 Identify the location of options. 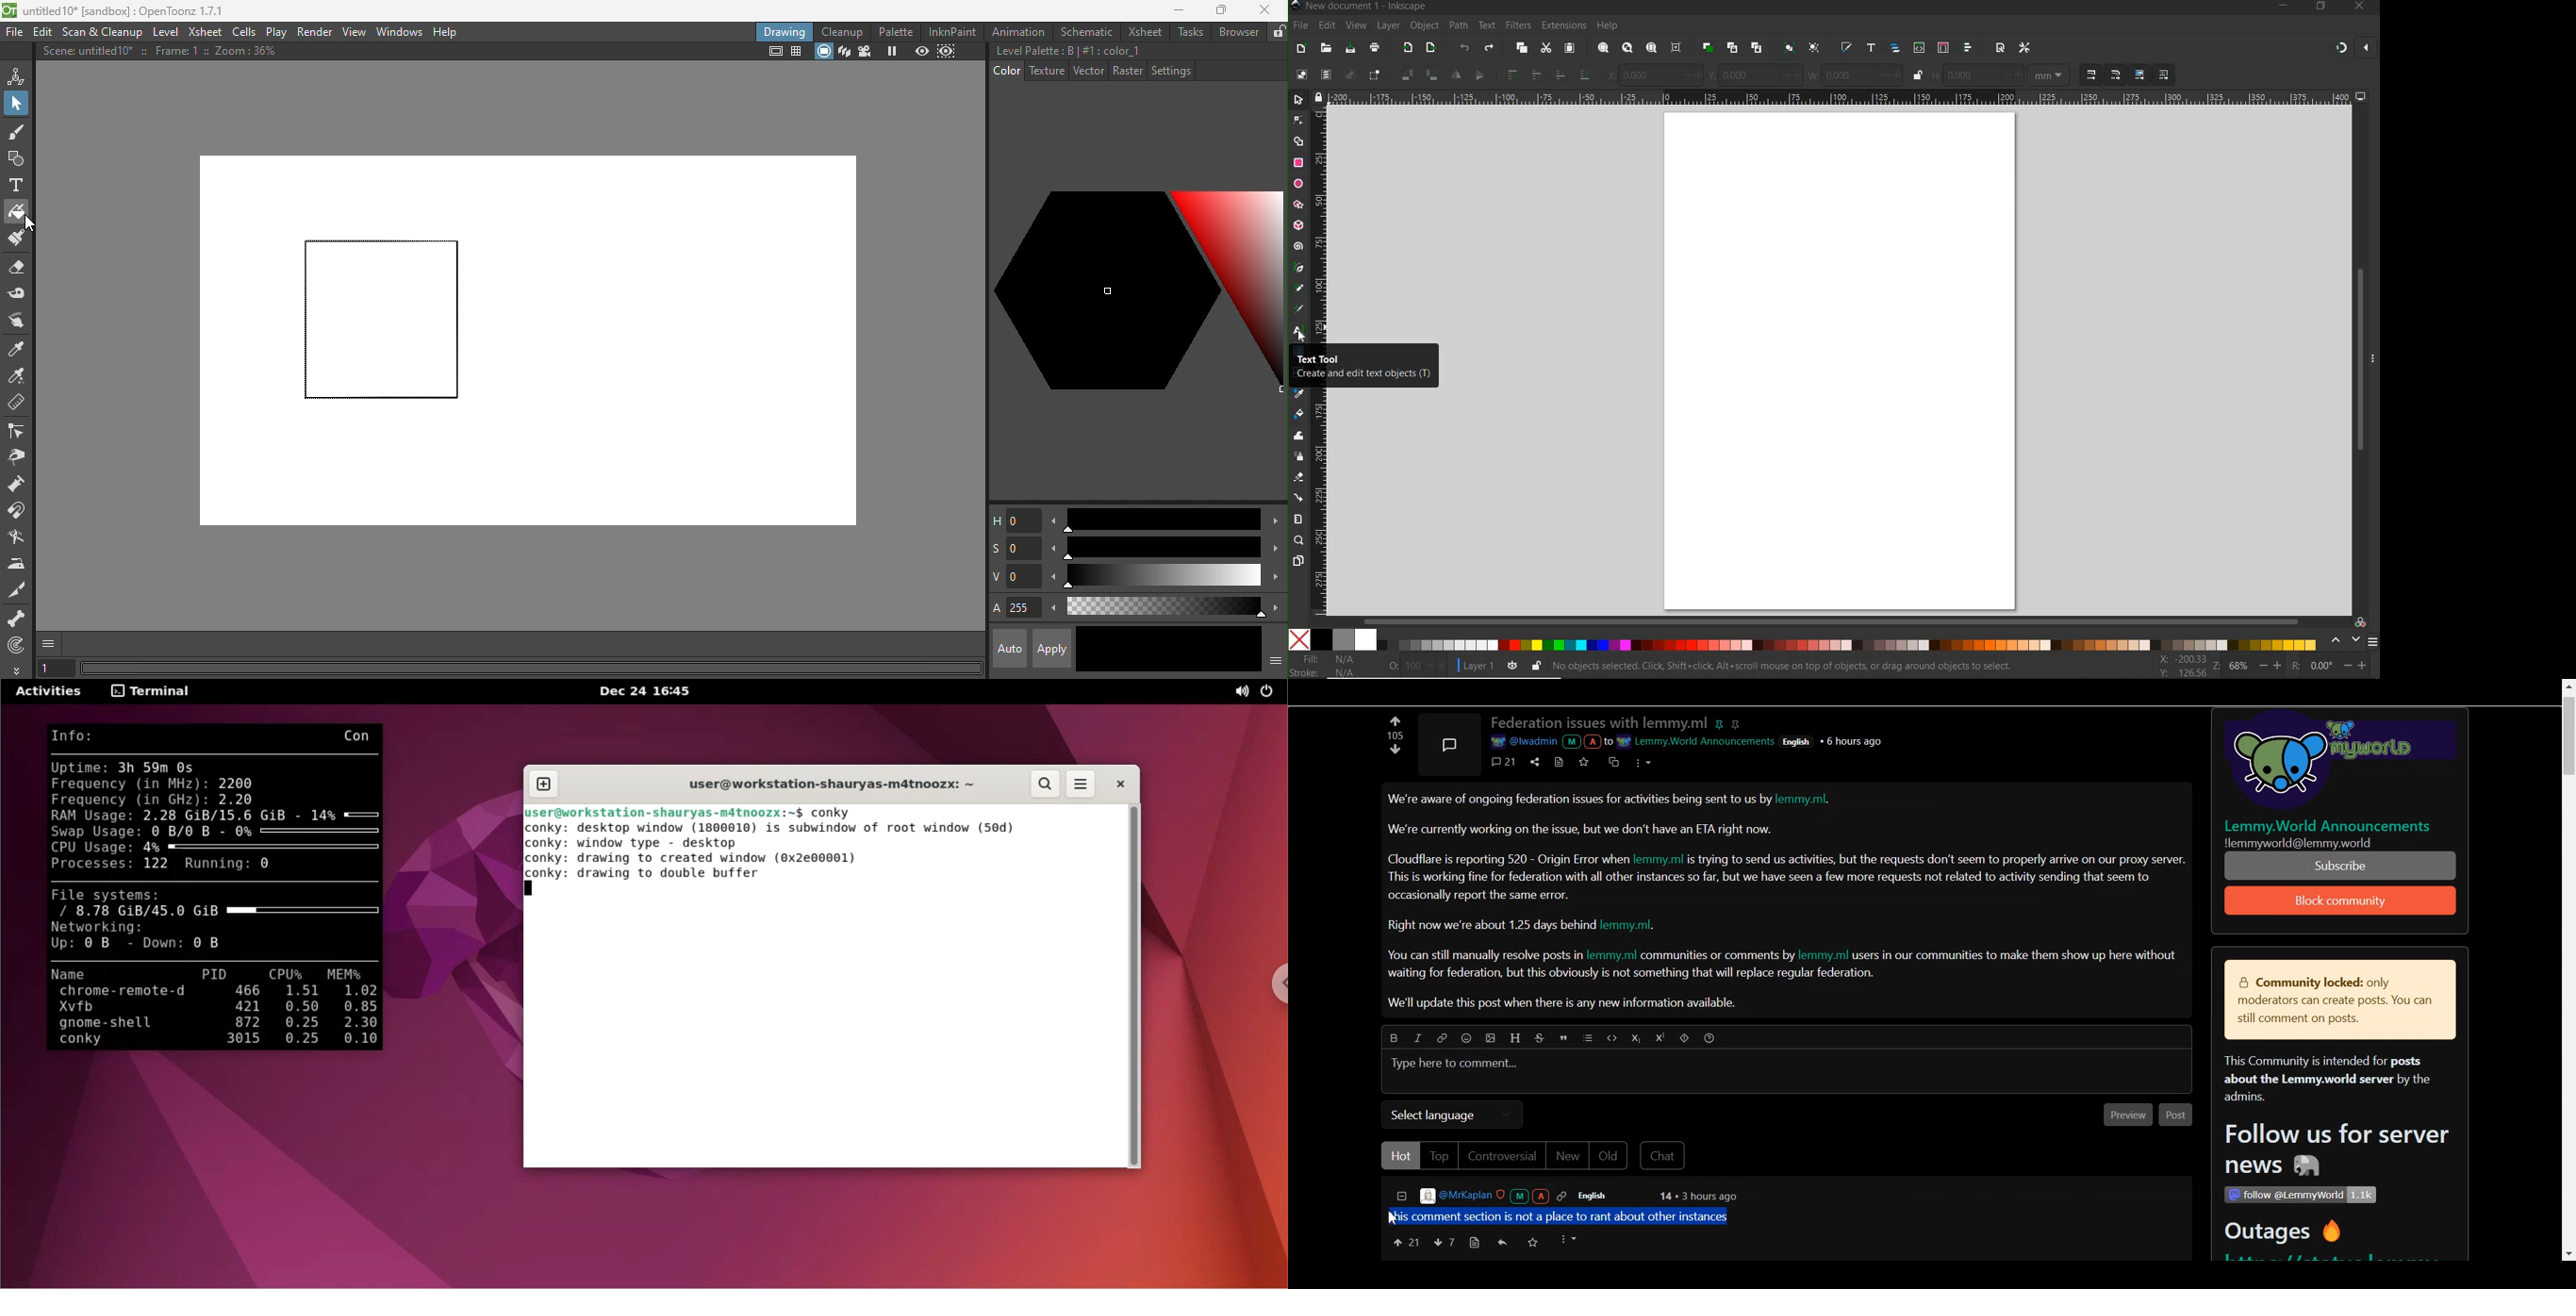
(1570, 1240).